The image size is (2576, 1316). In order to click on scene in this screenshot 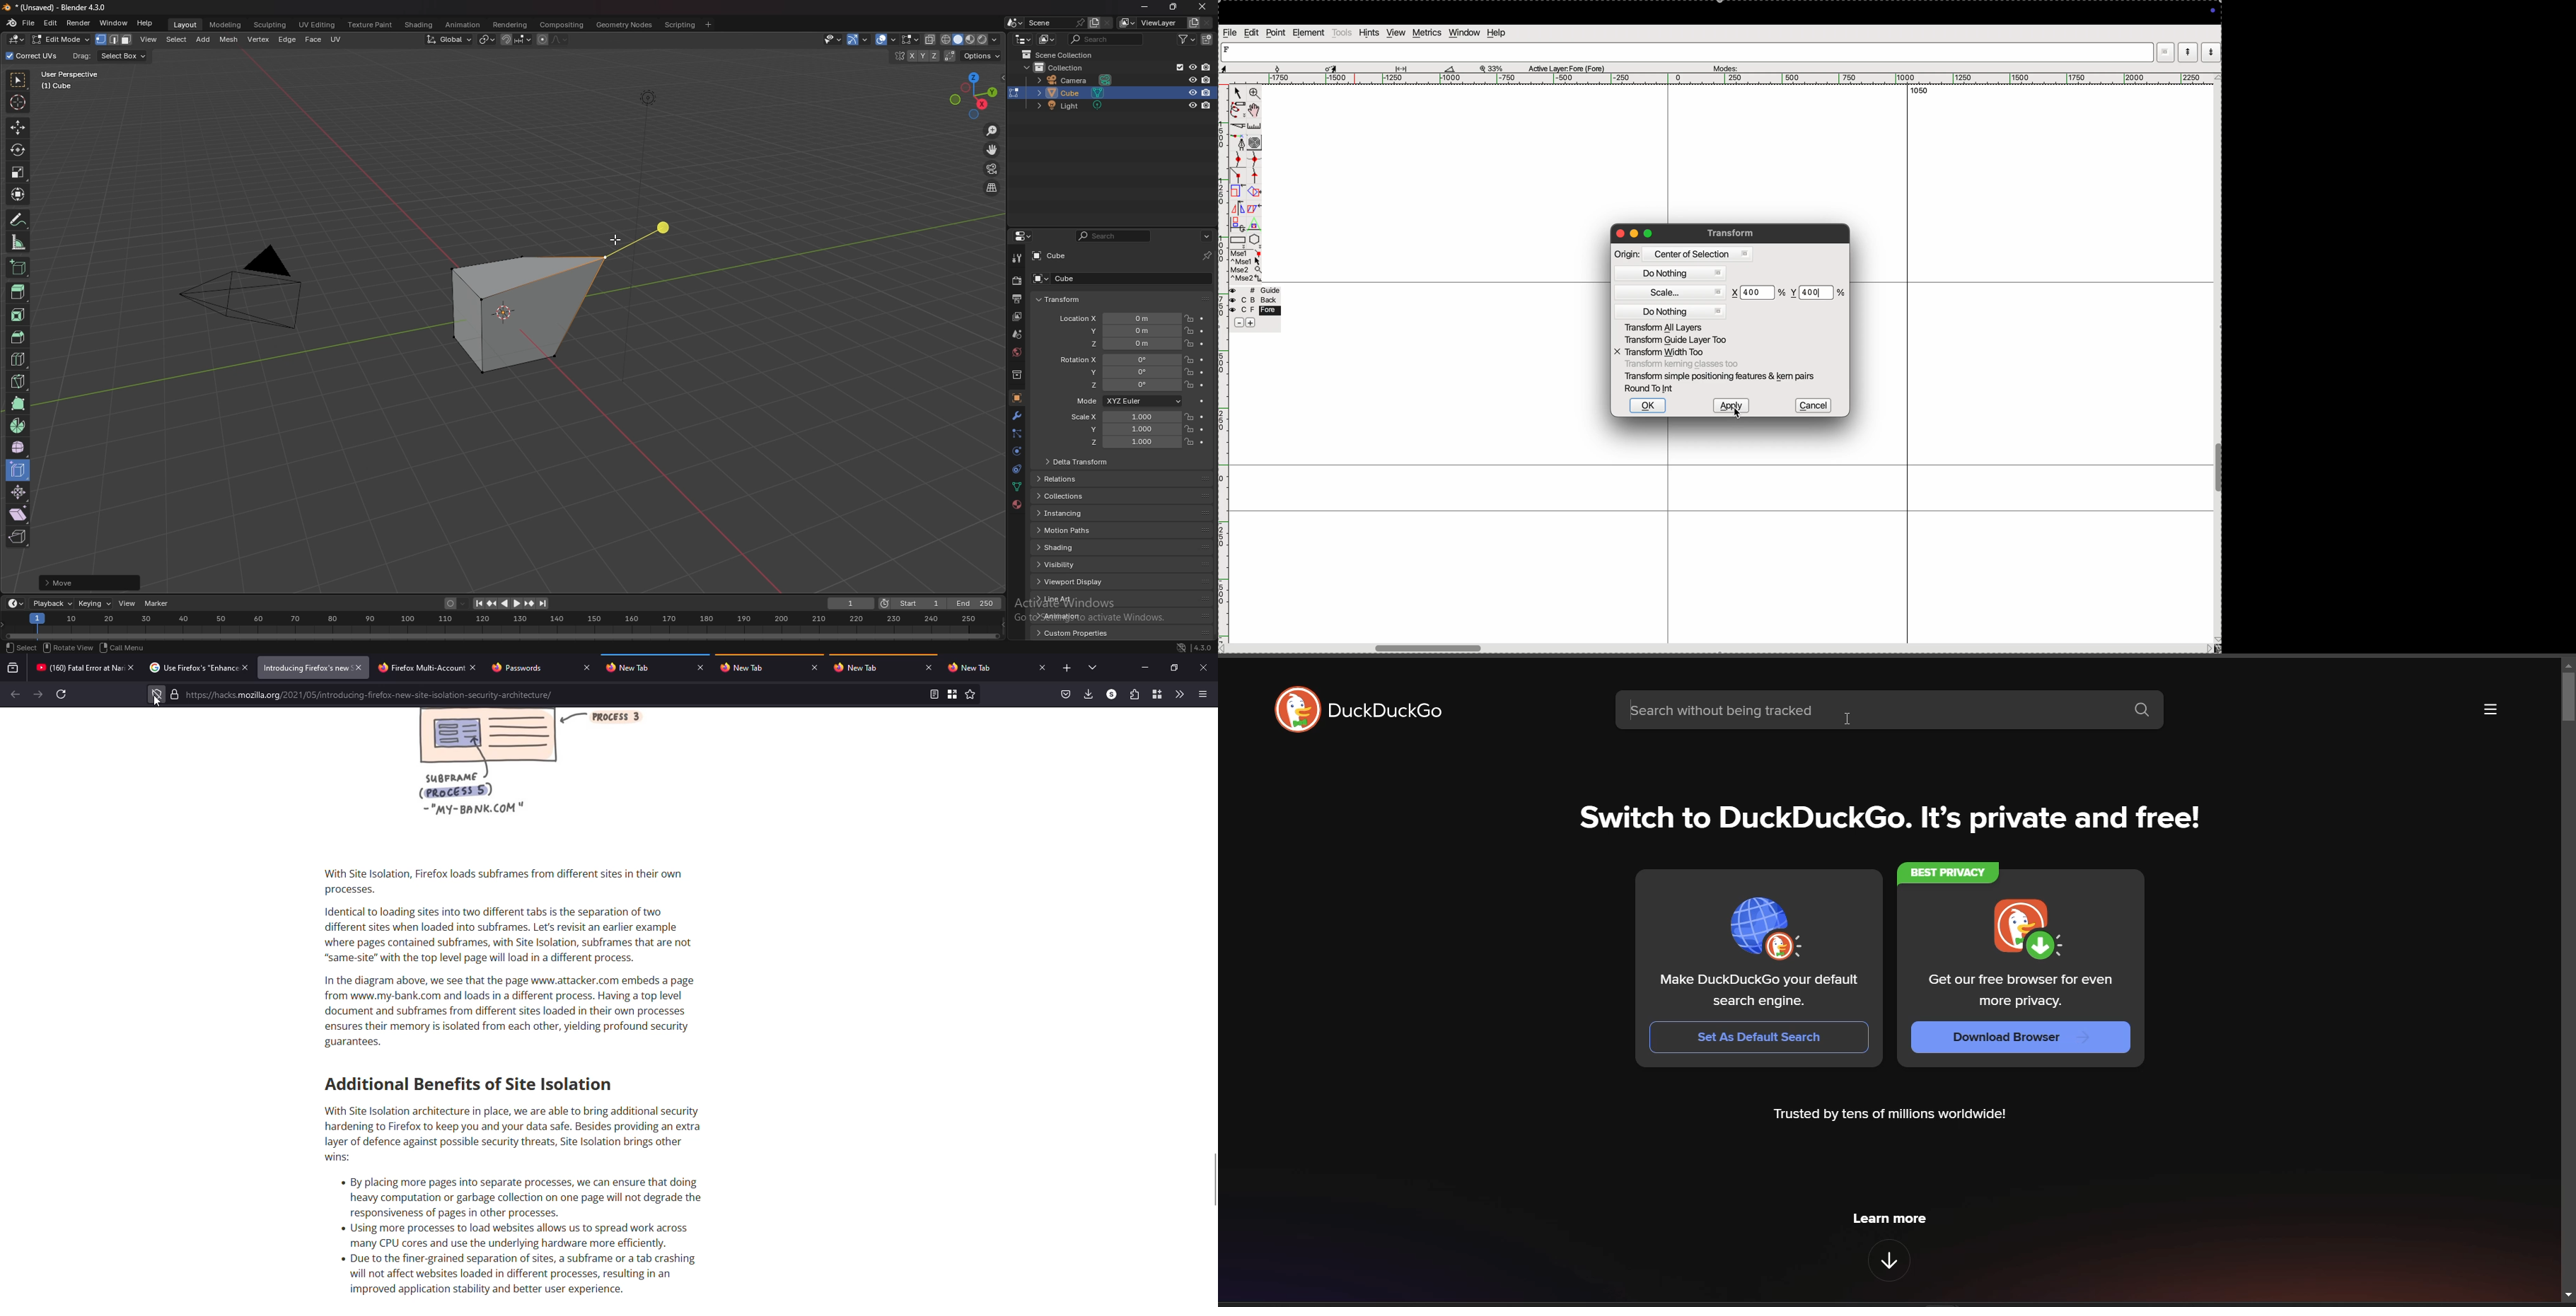, I will do `click(1019, 333)`.